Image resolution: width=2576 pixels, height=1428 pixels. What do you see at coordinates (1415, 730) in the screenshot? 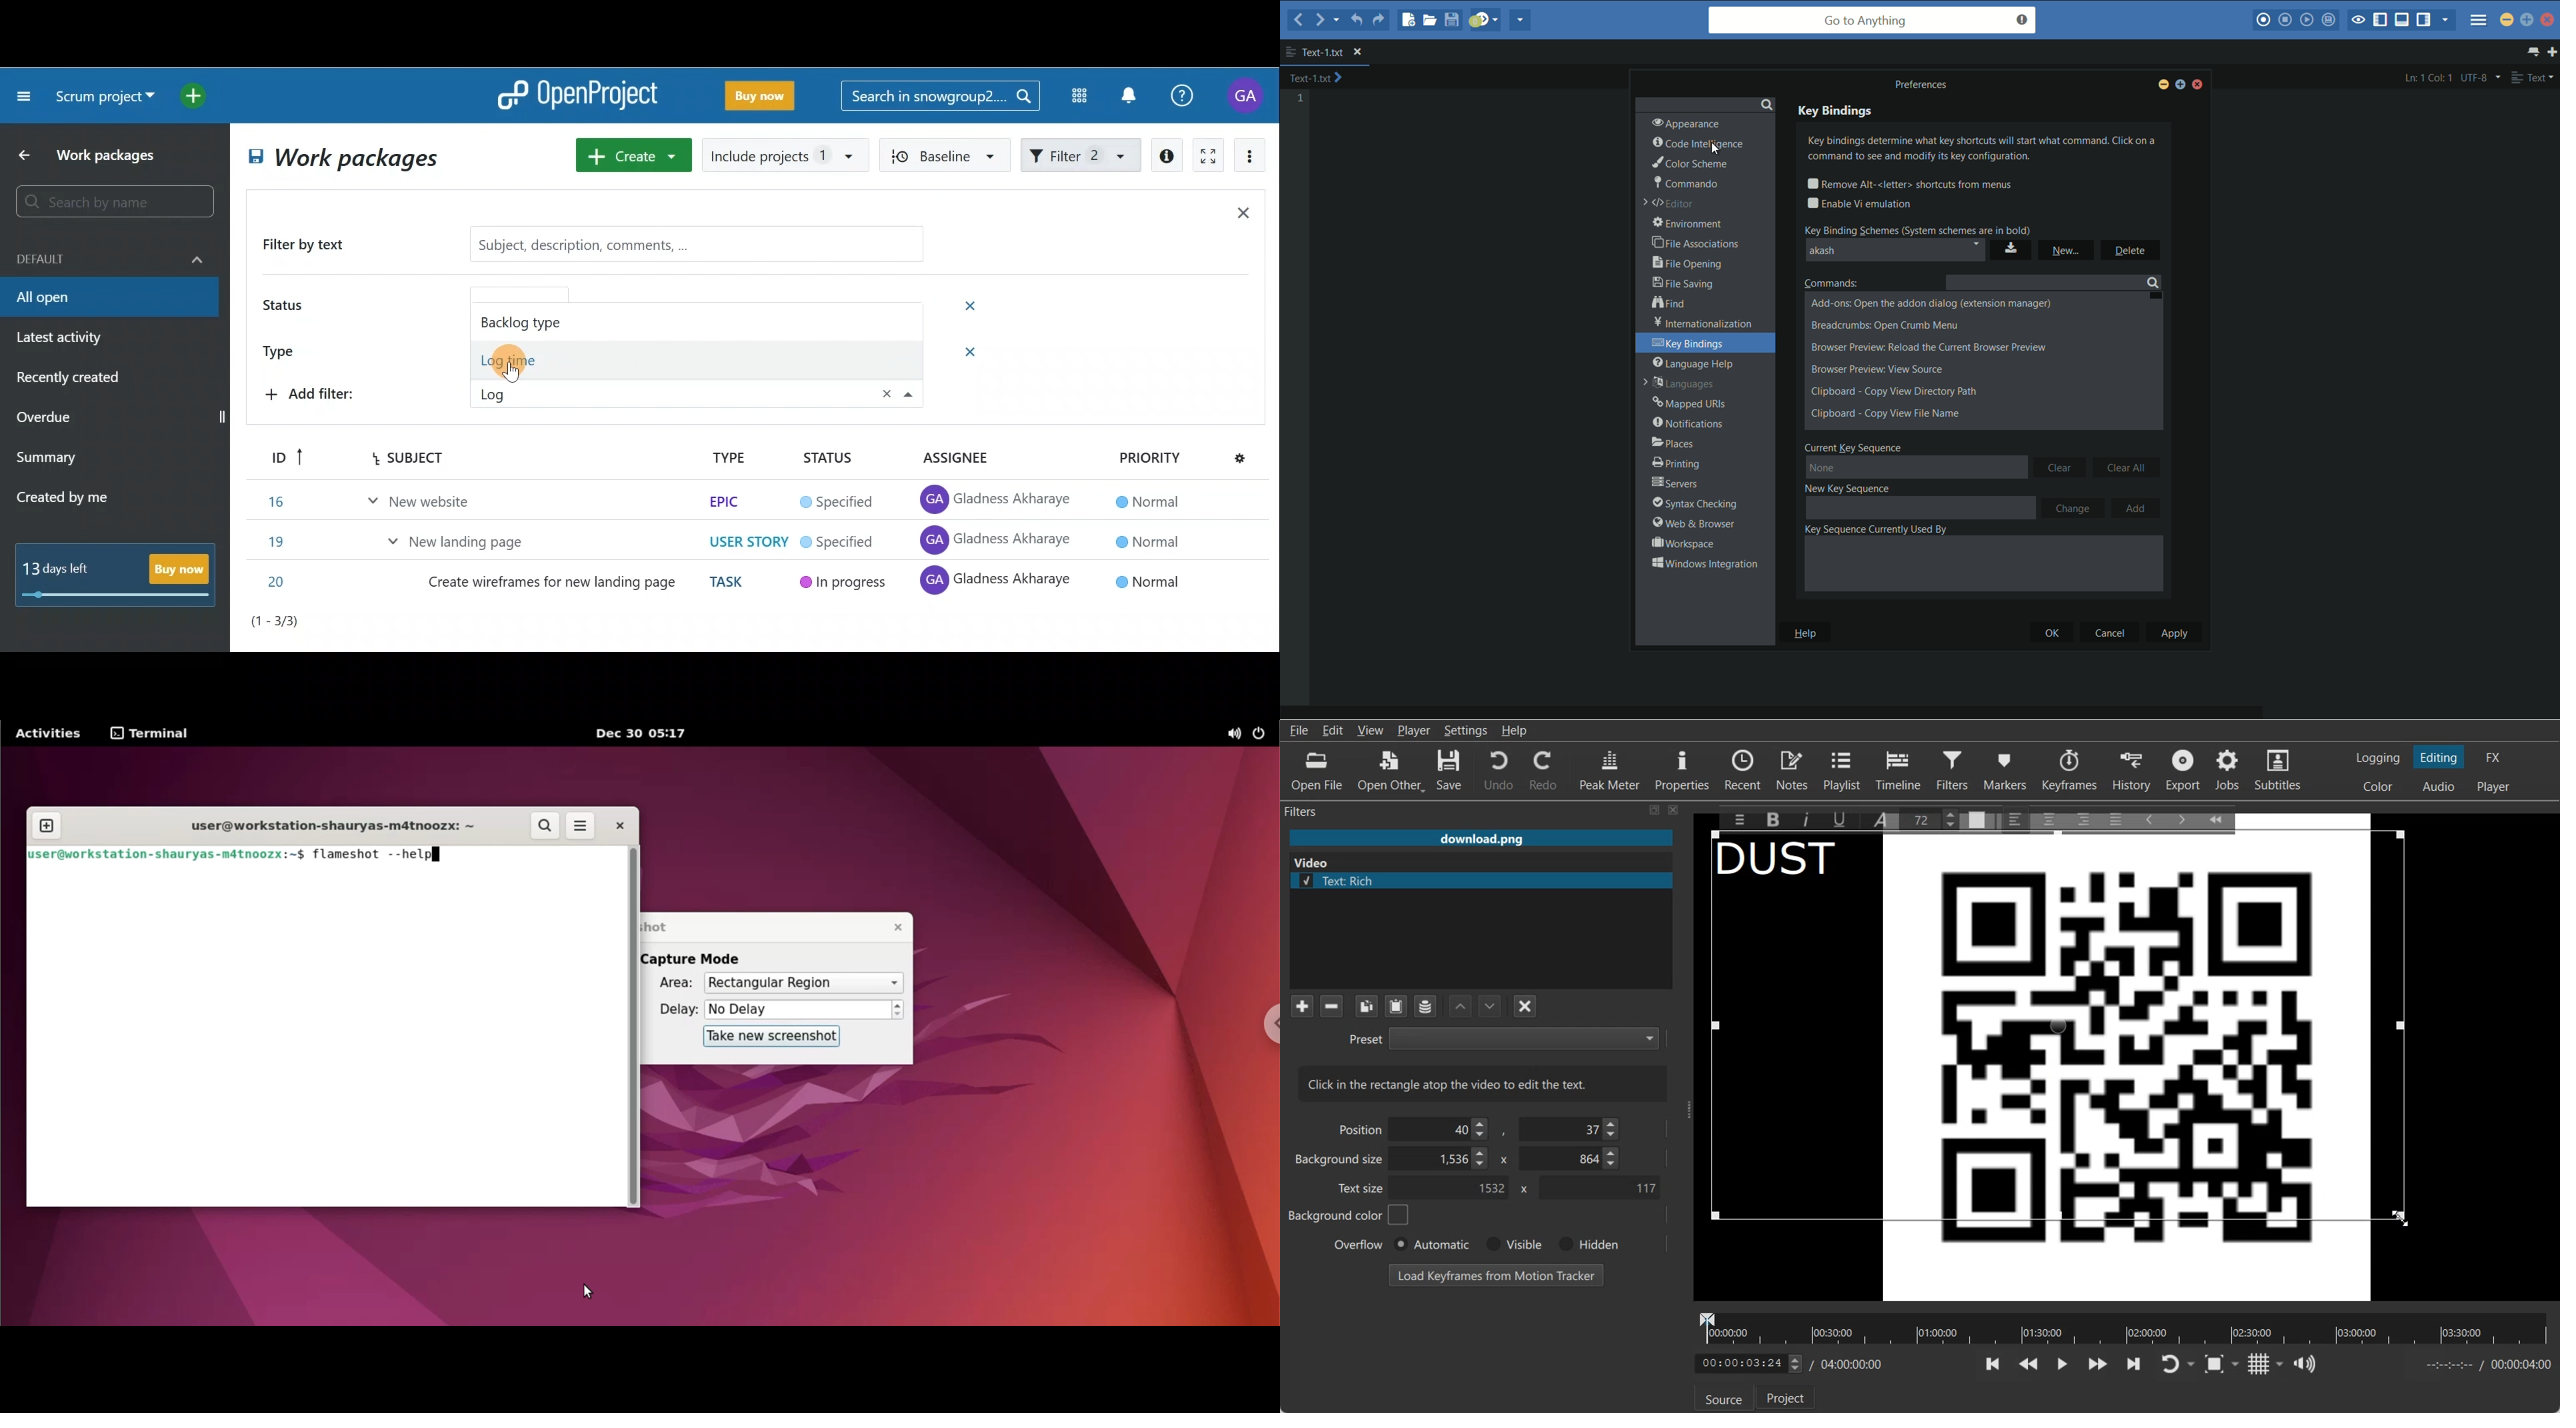
I see `Player` at bounding box center [1415, 730].